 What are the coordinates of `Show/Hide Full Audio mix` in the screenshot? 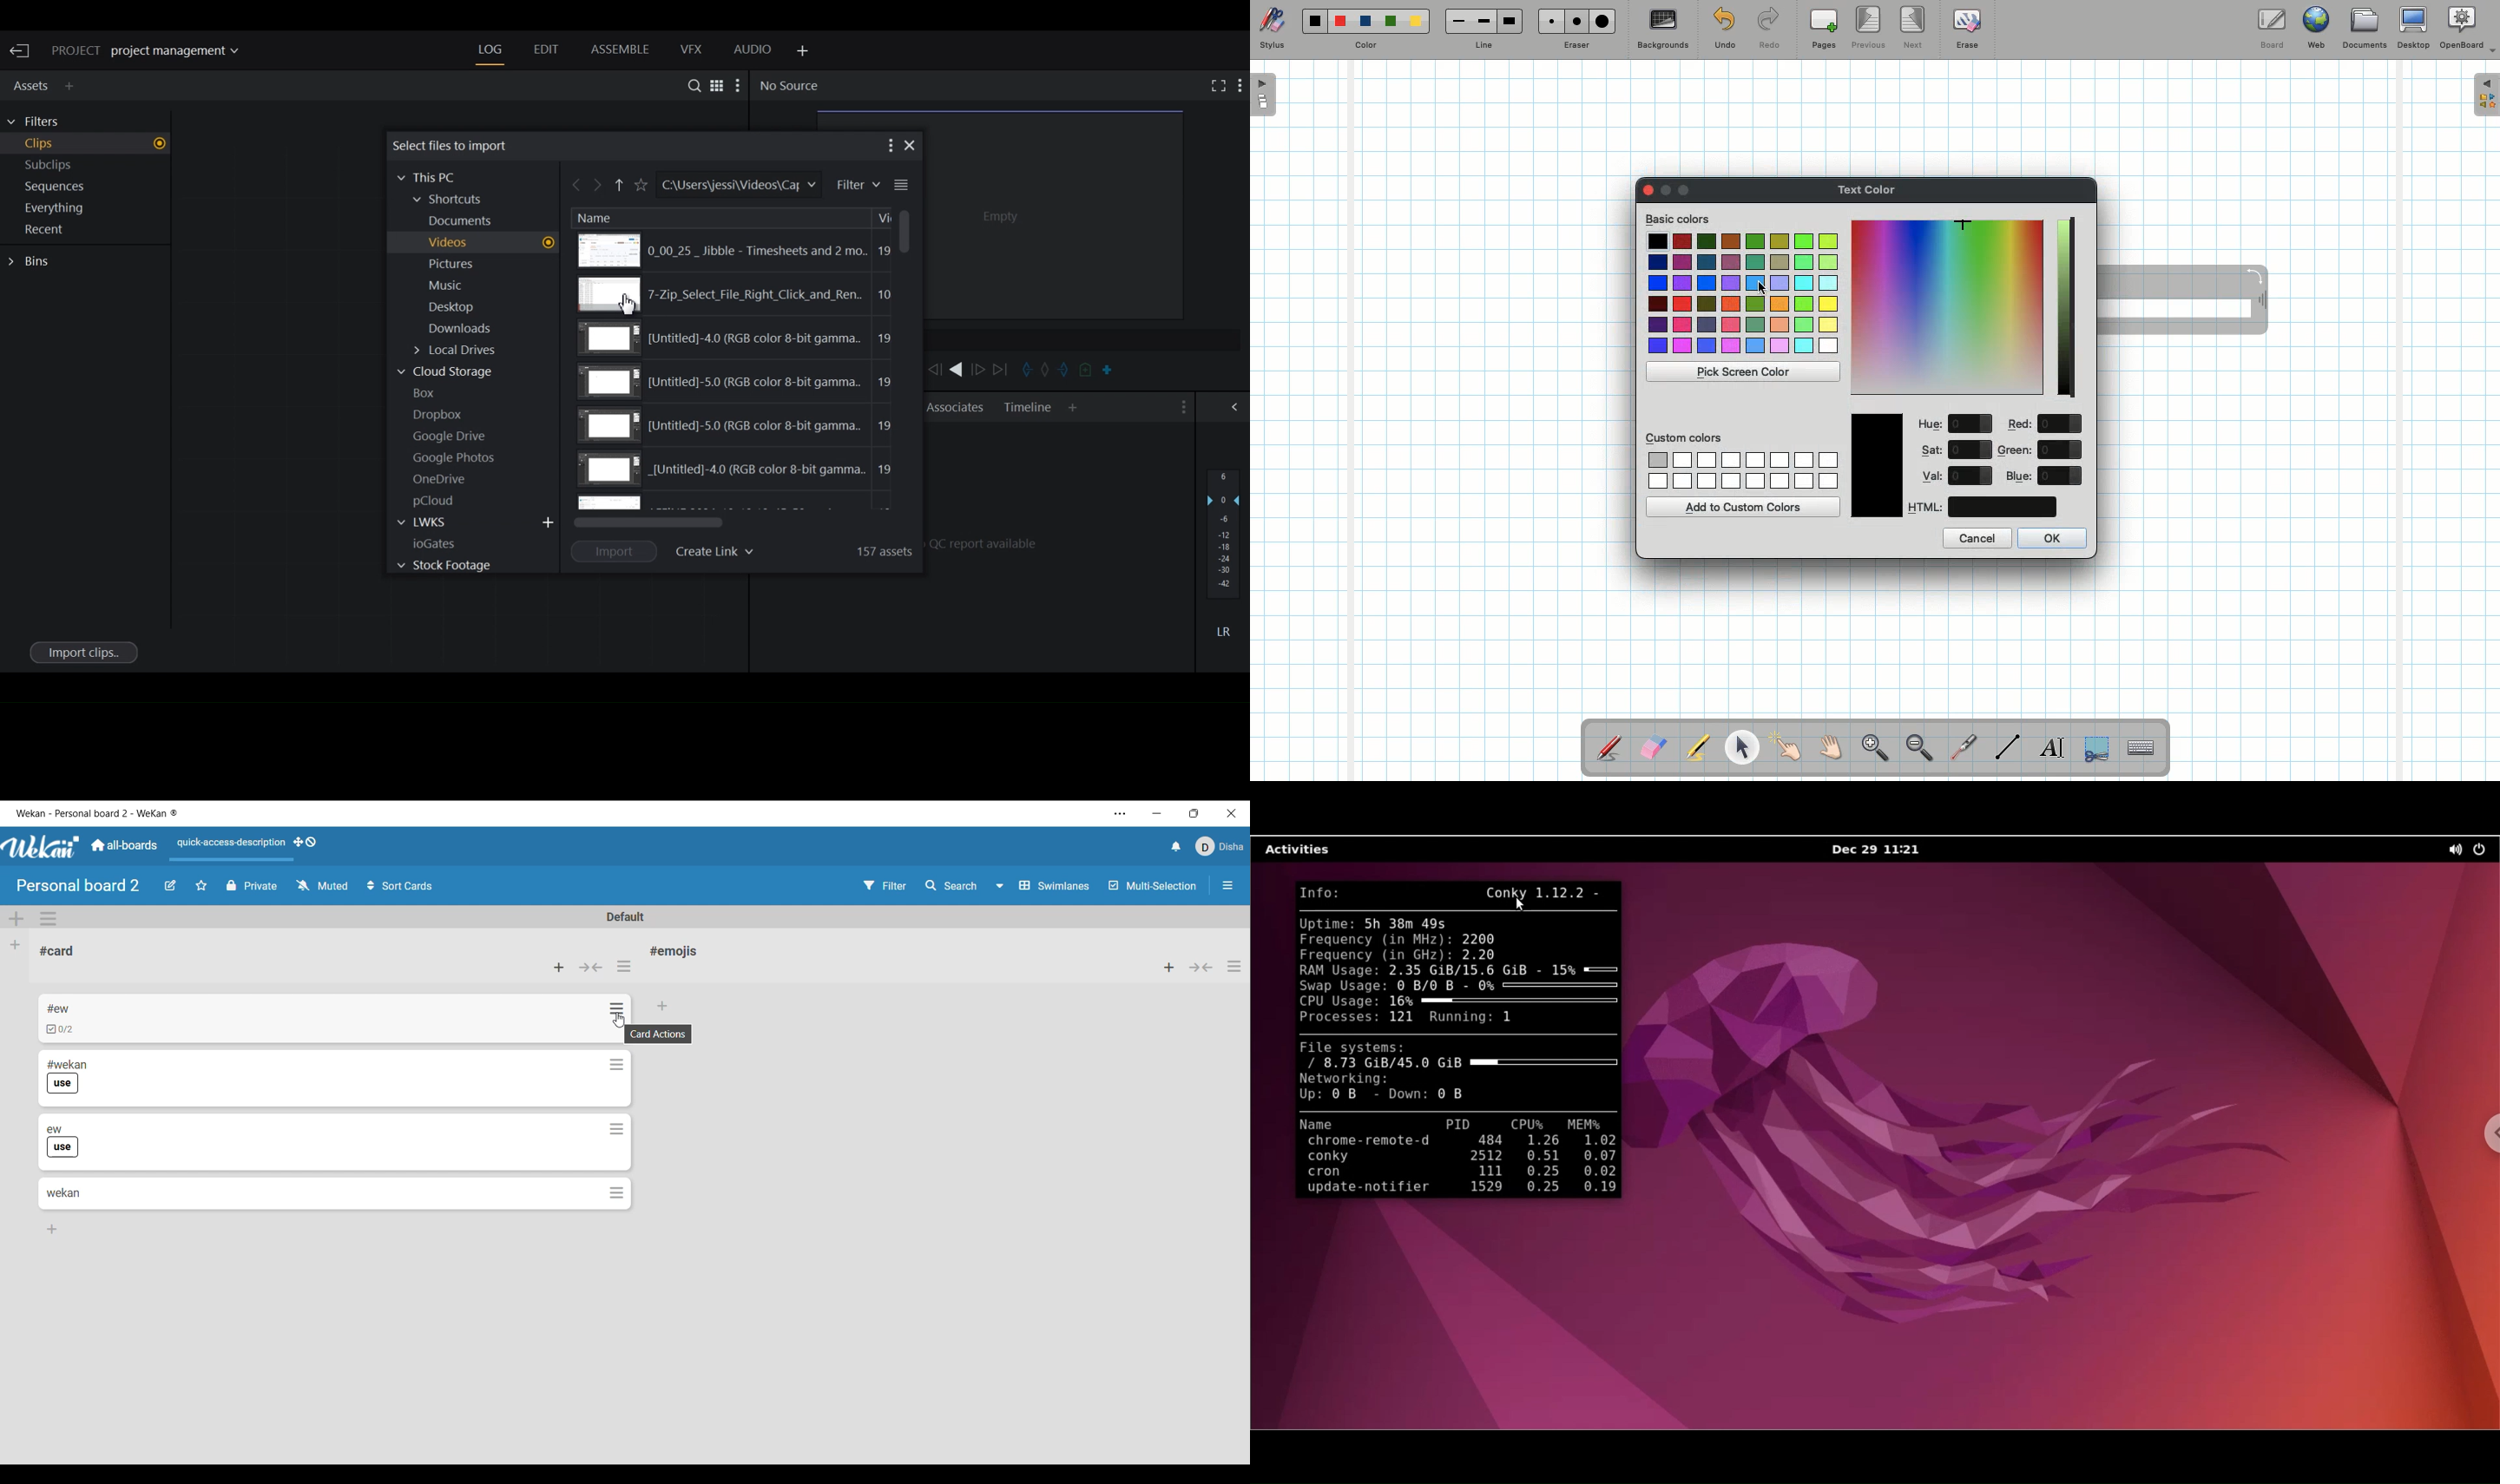 It's located at (1237, 406).